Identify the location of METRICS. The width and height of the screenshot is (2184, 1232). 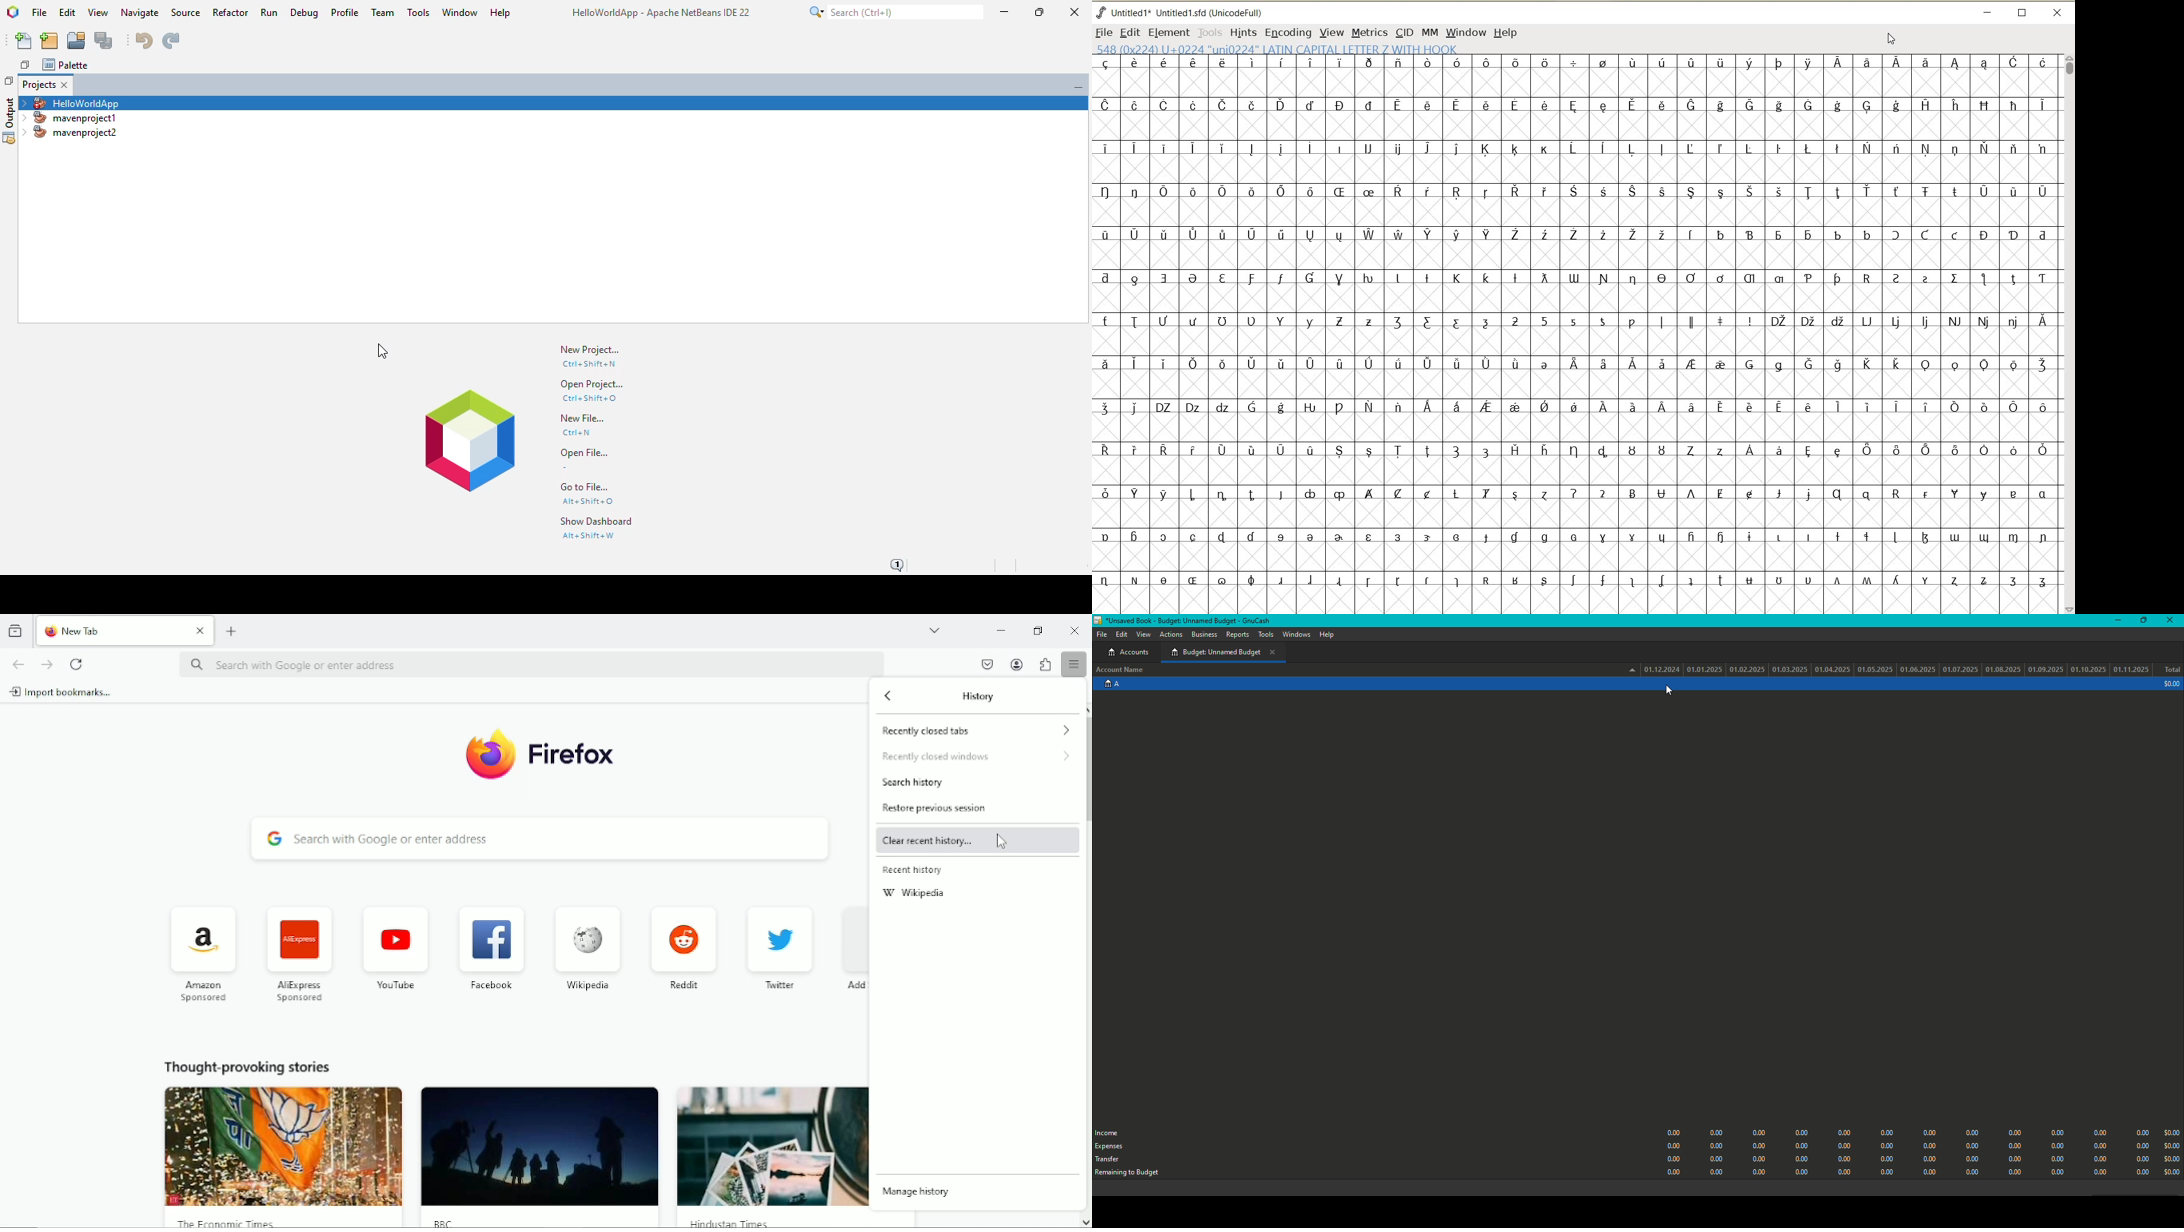
(1369, 32).